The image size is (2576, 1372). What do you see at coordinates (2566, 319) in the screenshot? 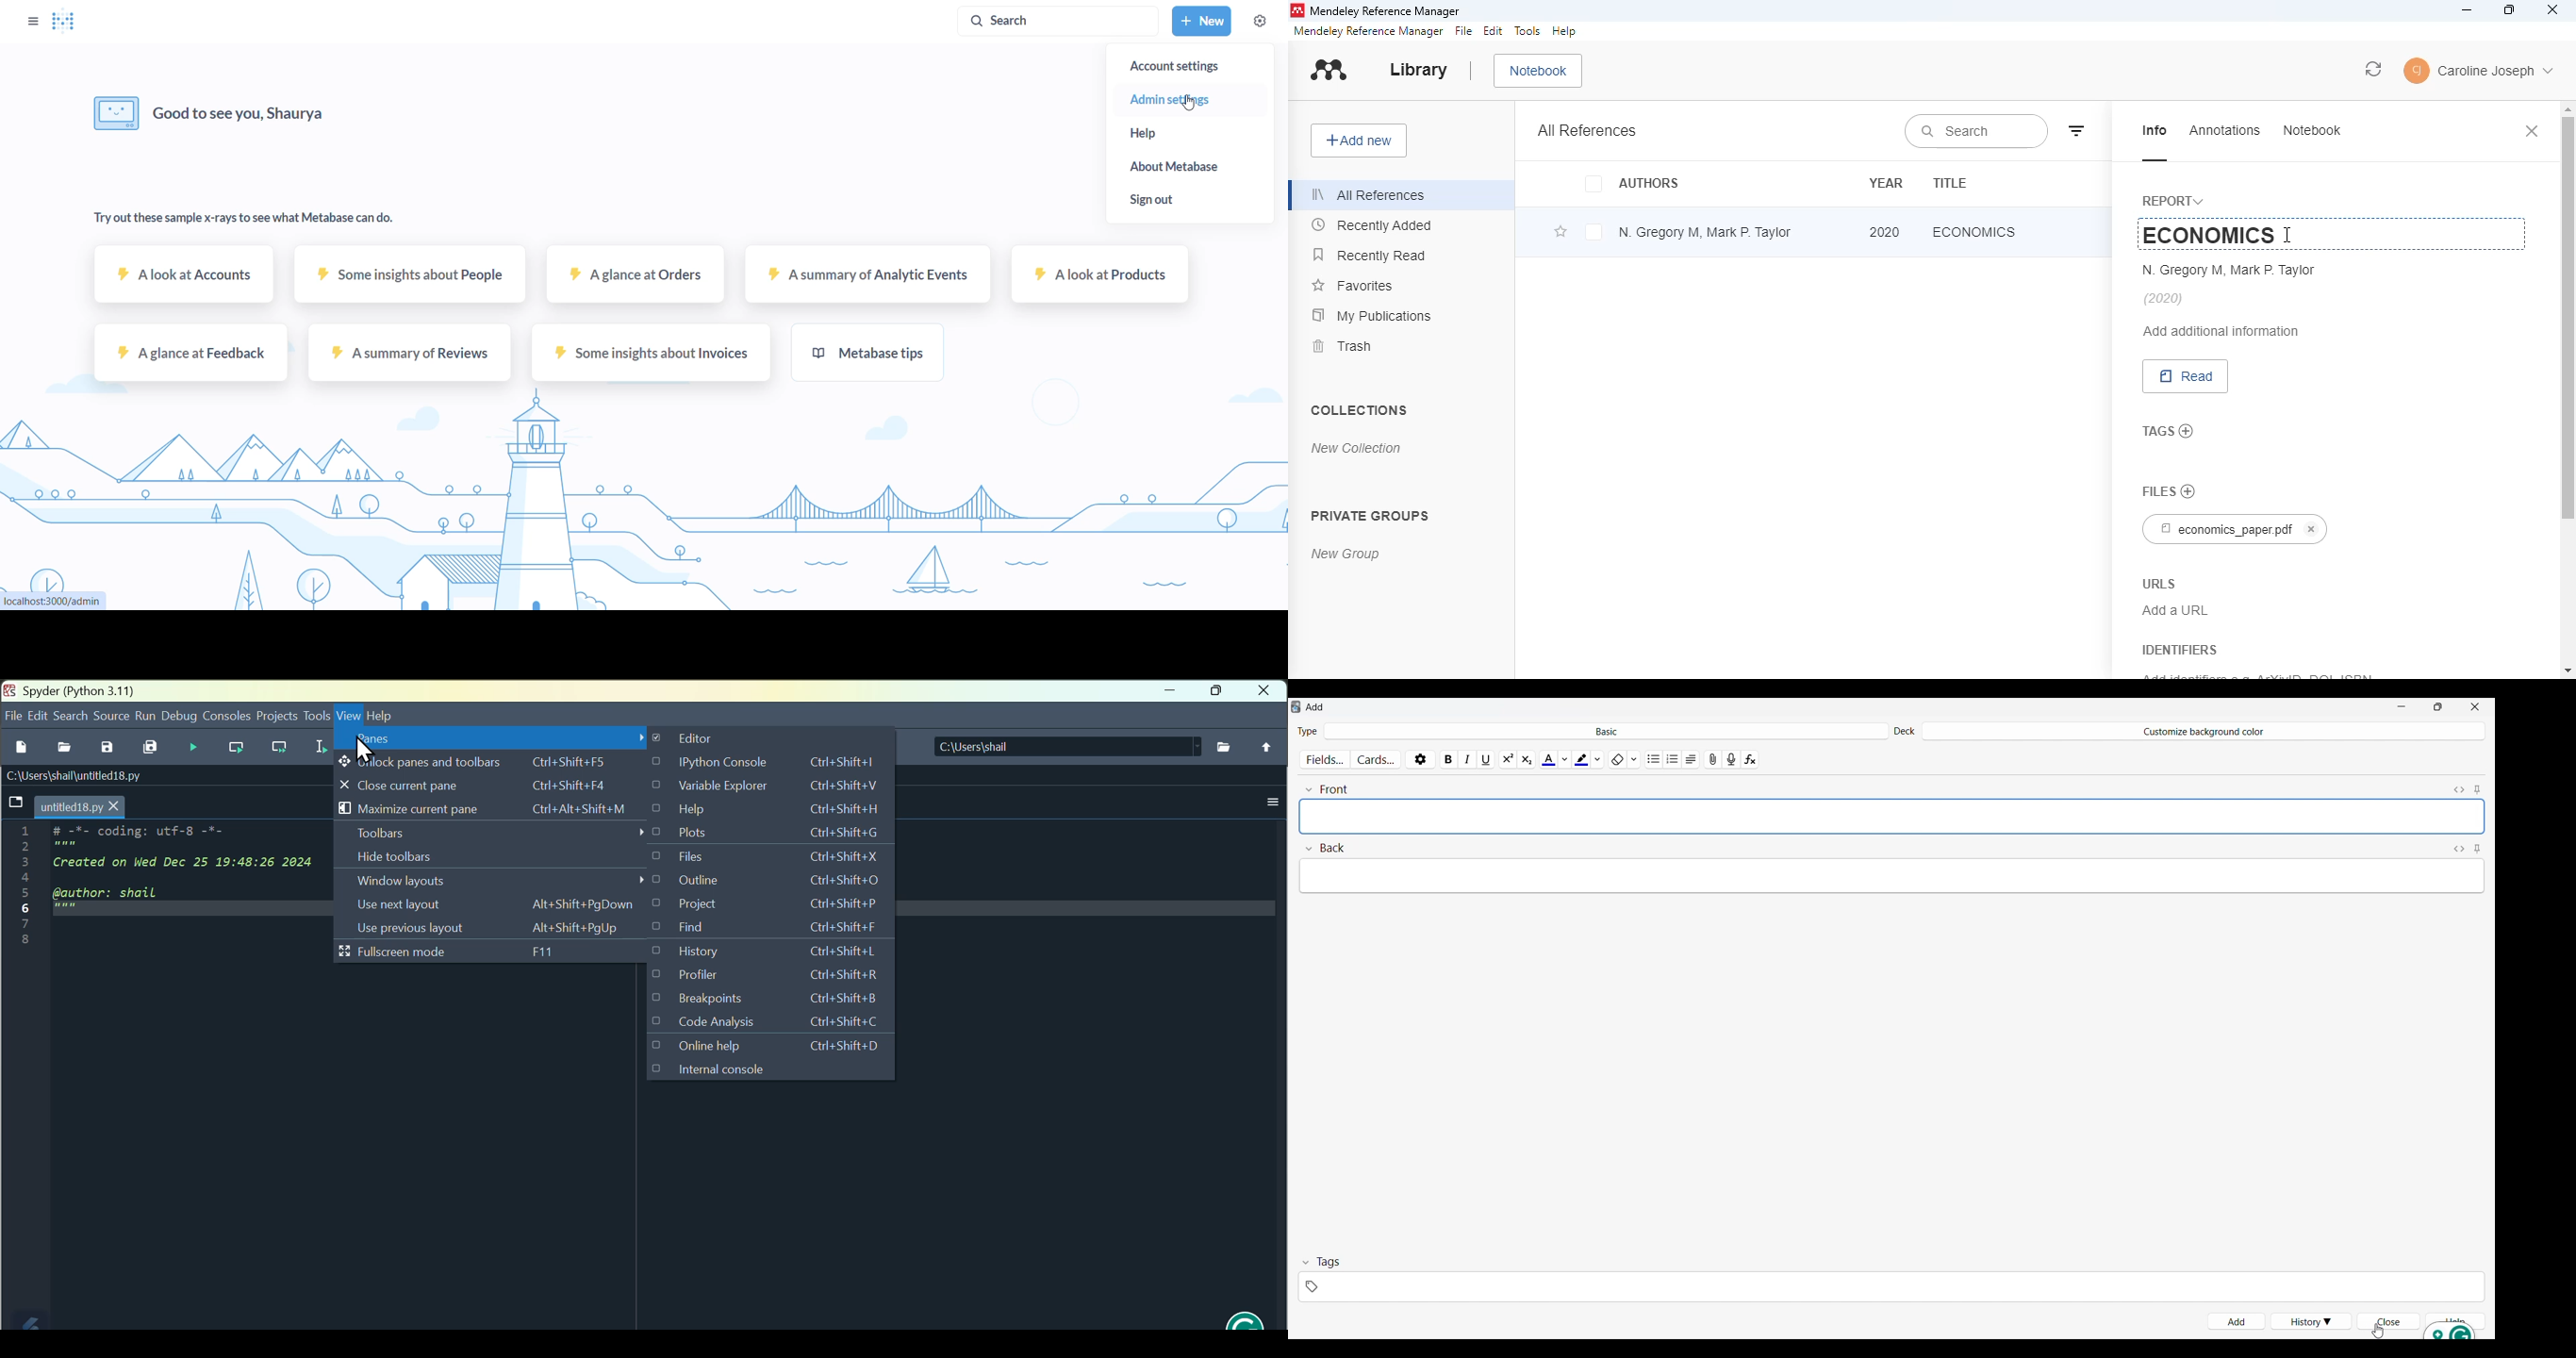
I see `vertical scroll bar` at bounding box center [2566, 319].